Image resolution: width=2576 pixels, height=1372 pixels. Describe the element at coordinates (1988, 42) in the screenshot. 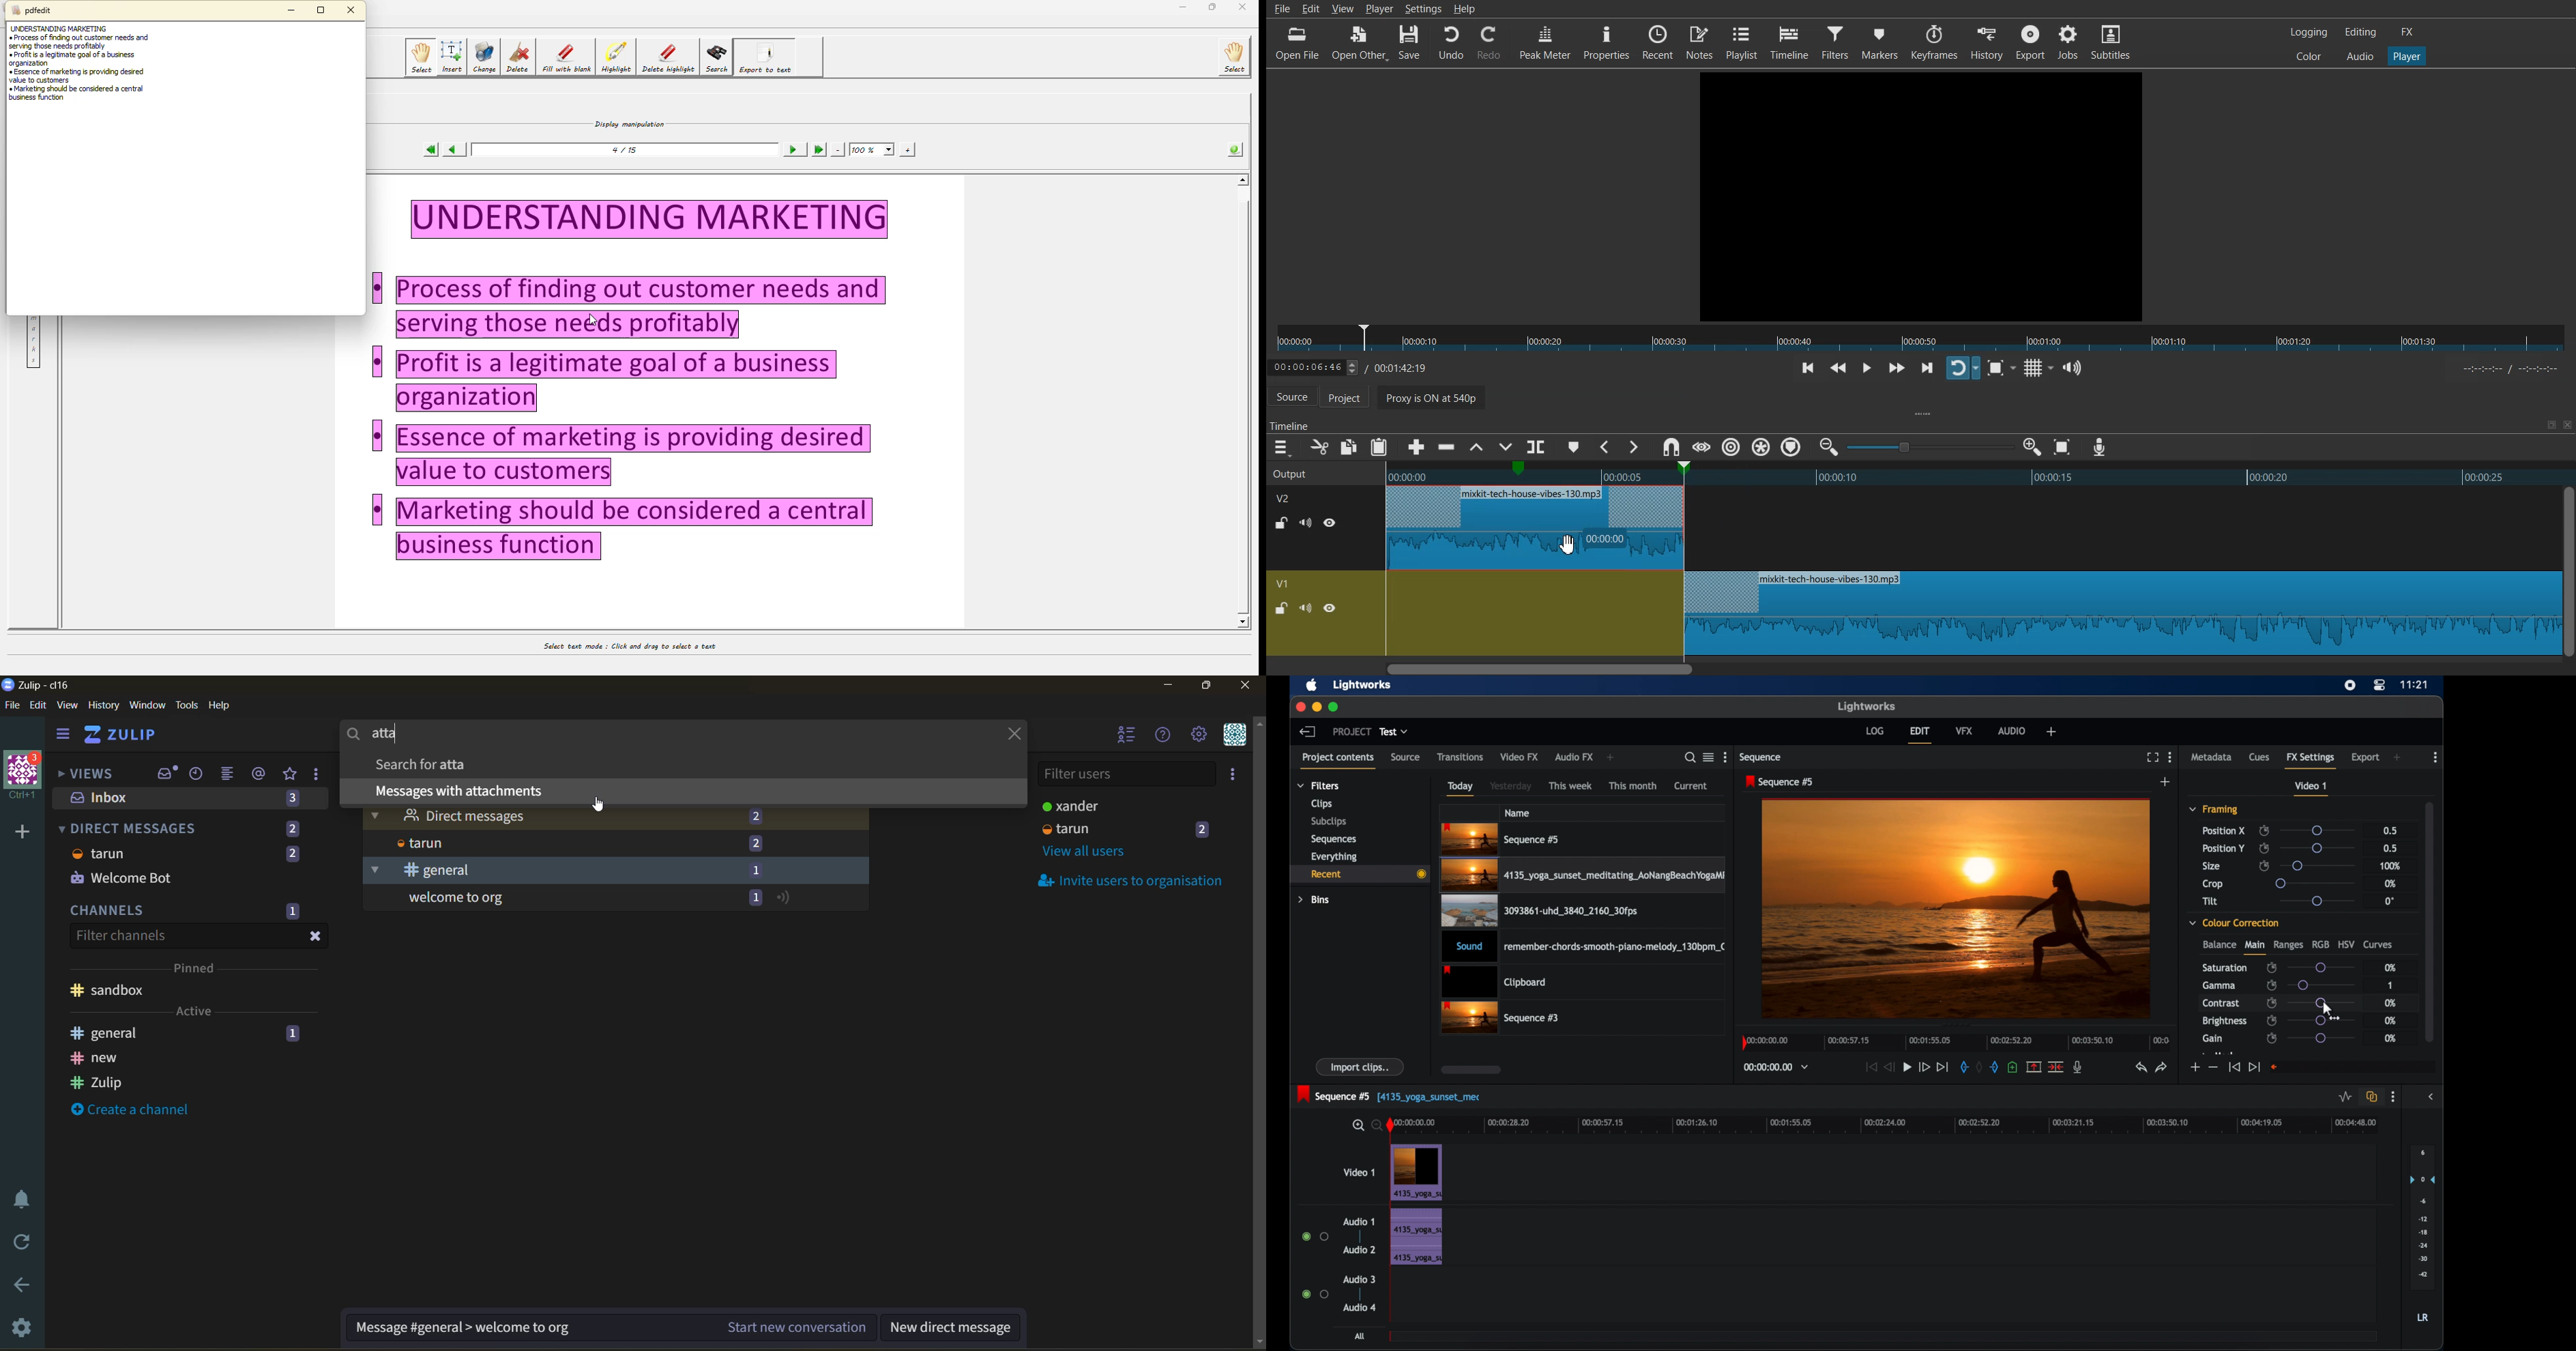

I see `History` at that location.